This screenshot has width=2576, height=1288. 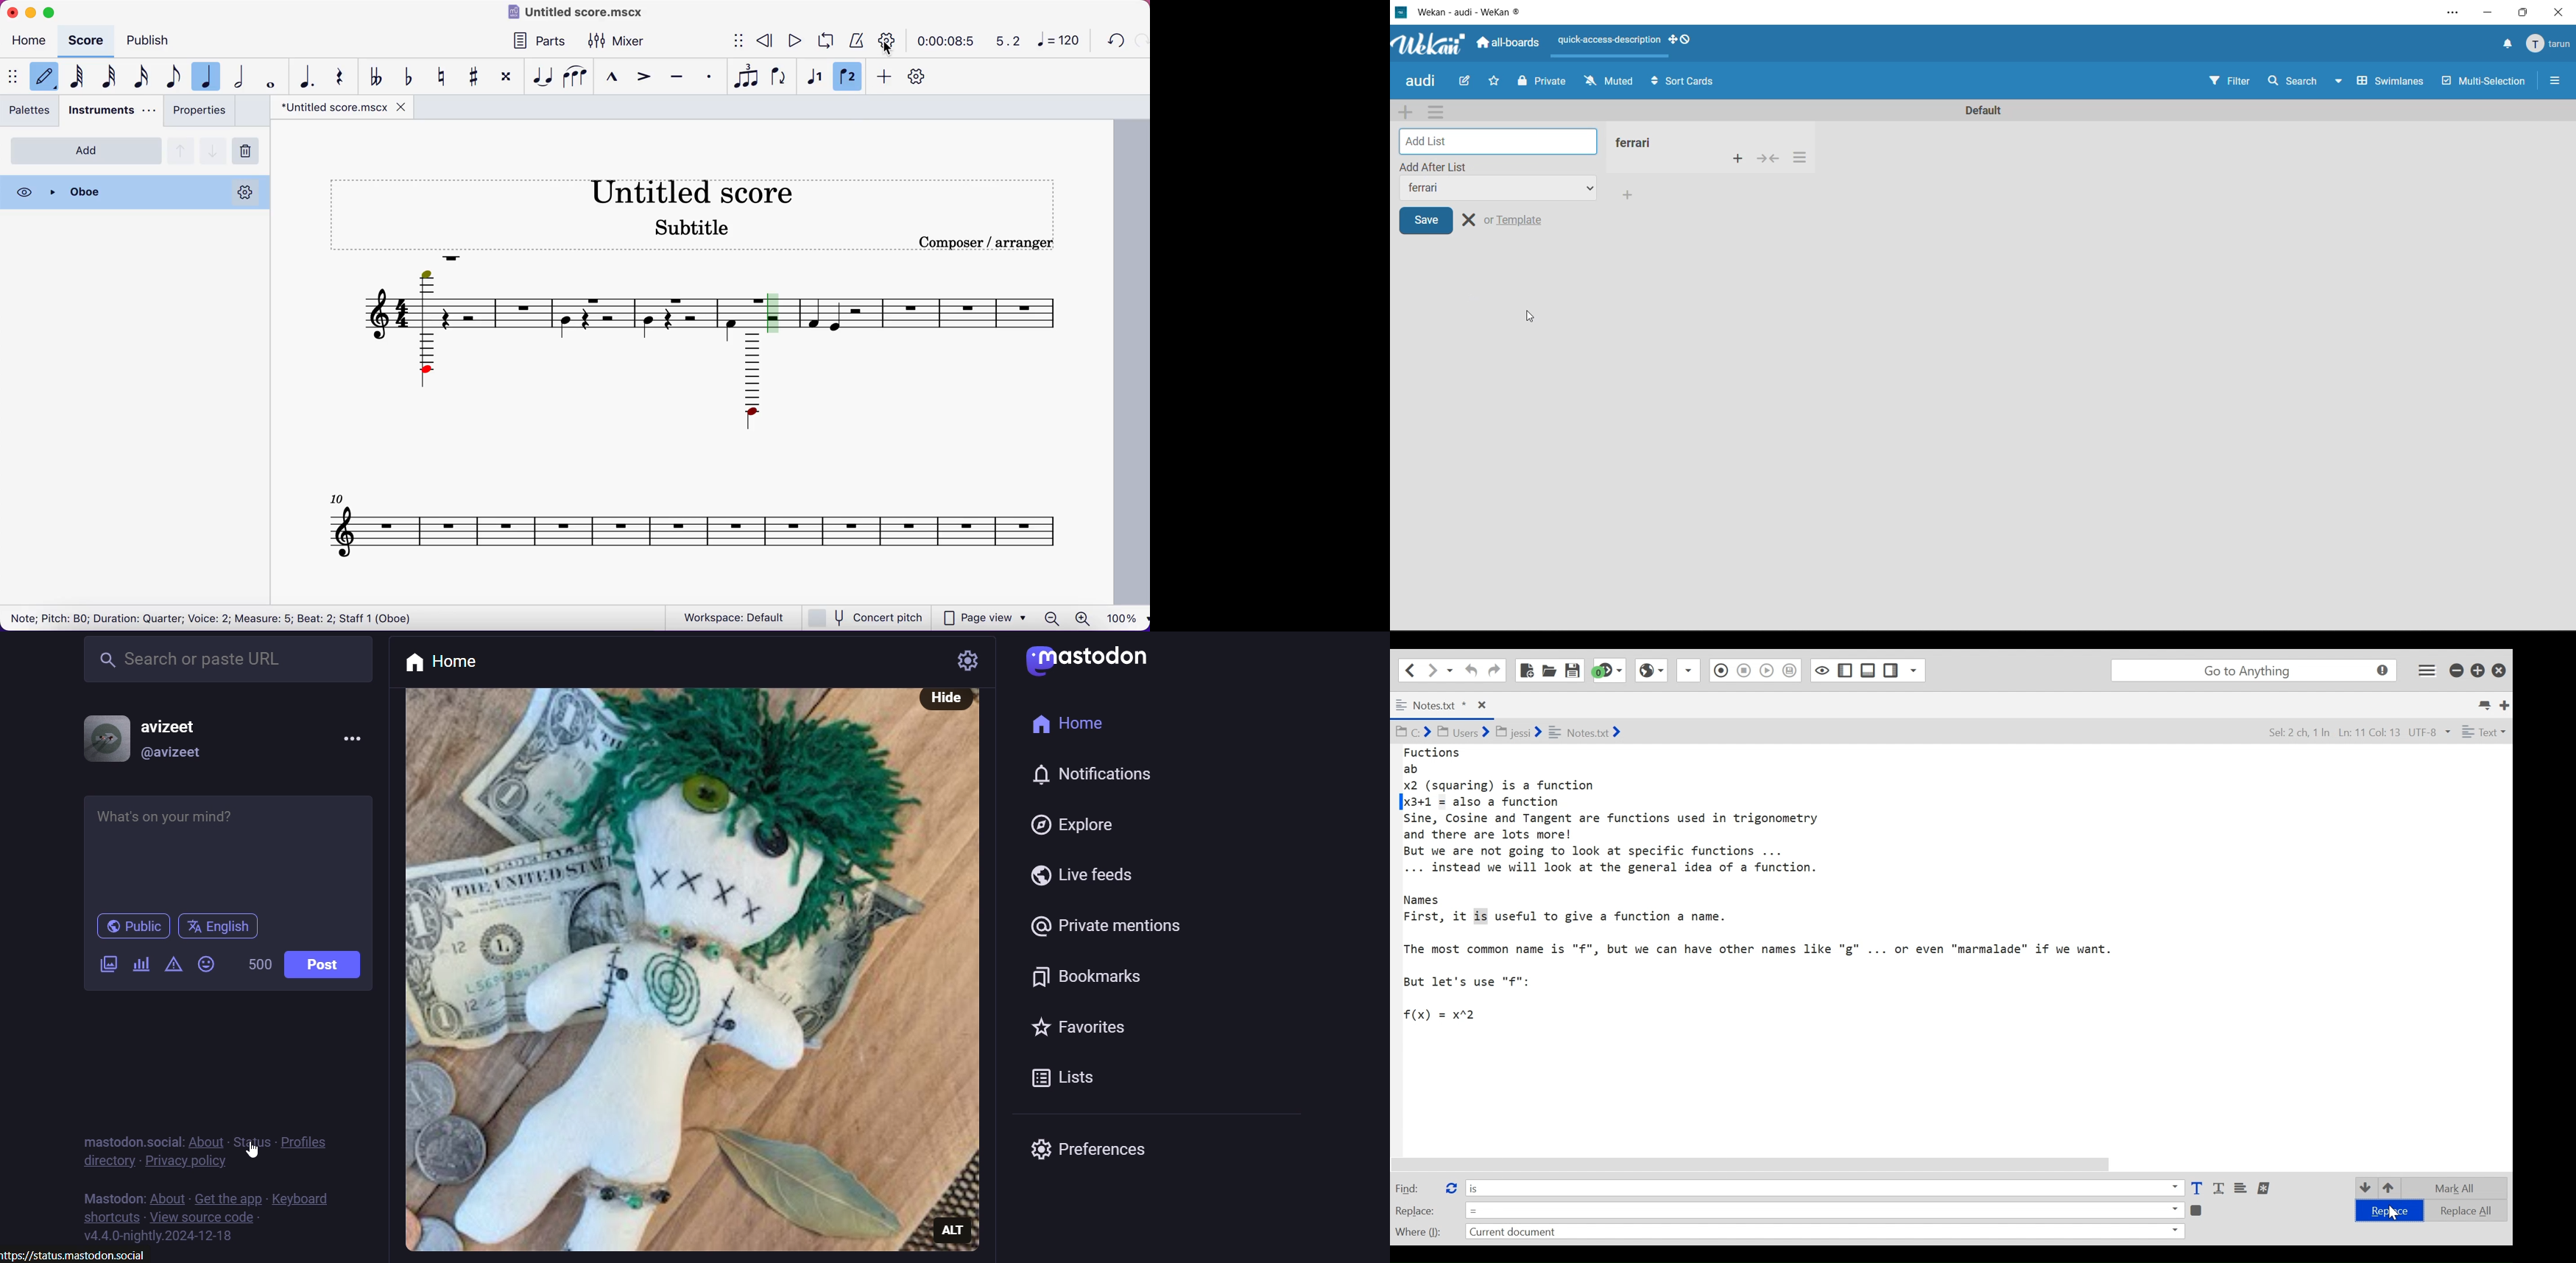 I want to click on toggle dobule sharp, so click(x=508, y=79).